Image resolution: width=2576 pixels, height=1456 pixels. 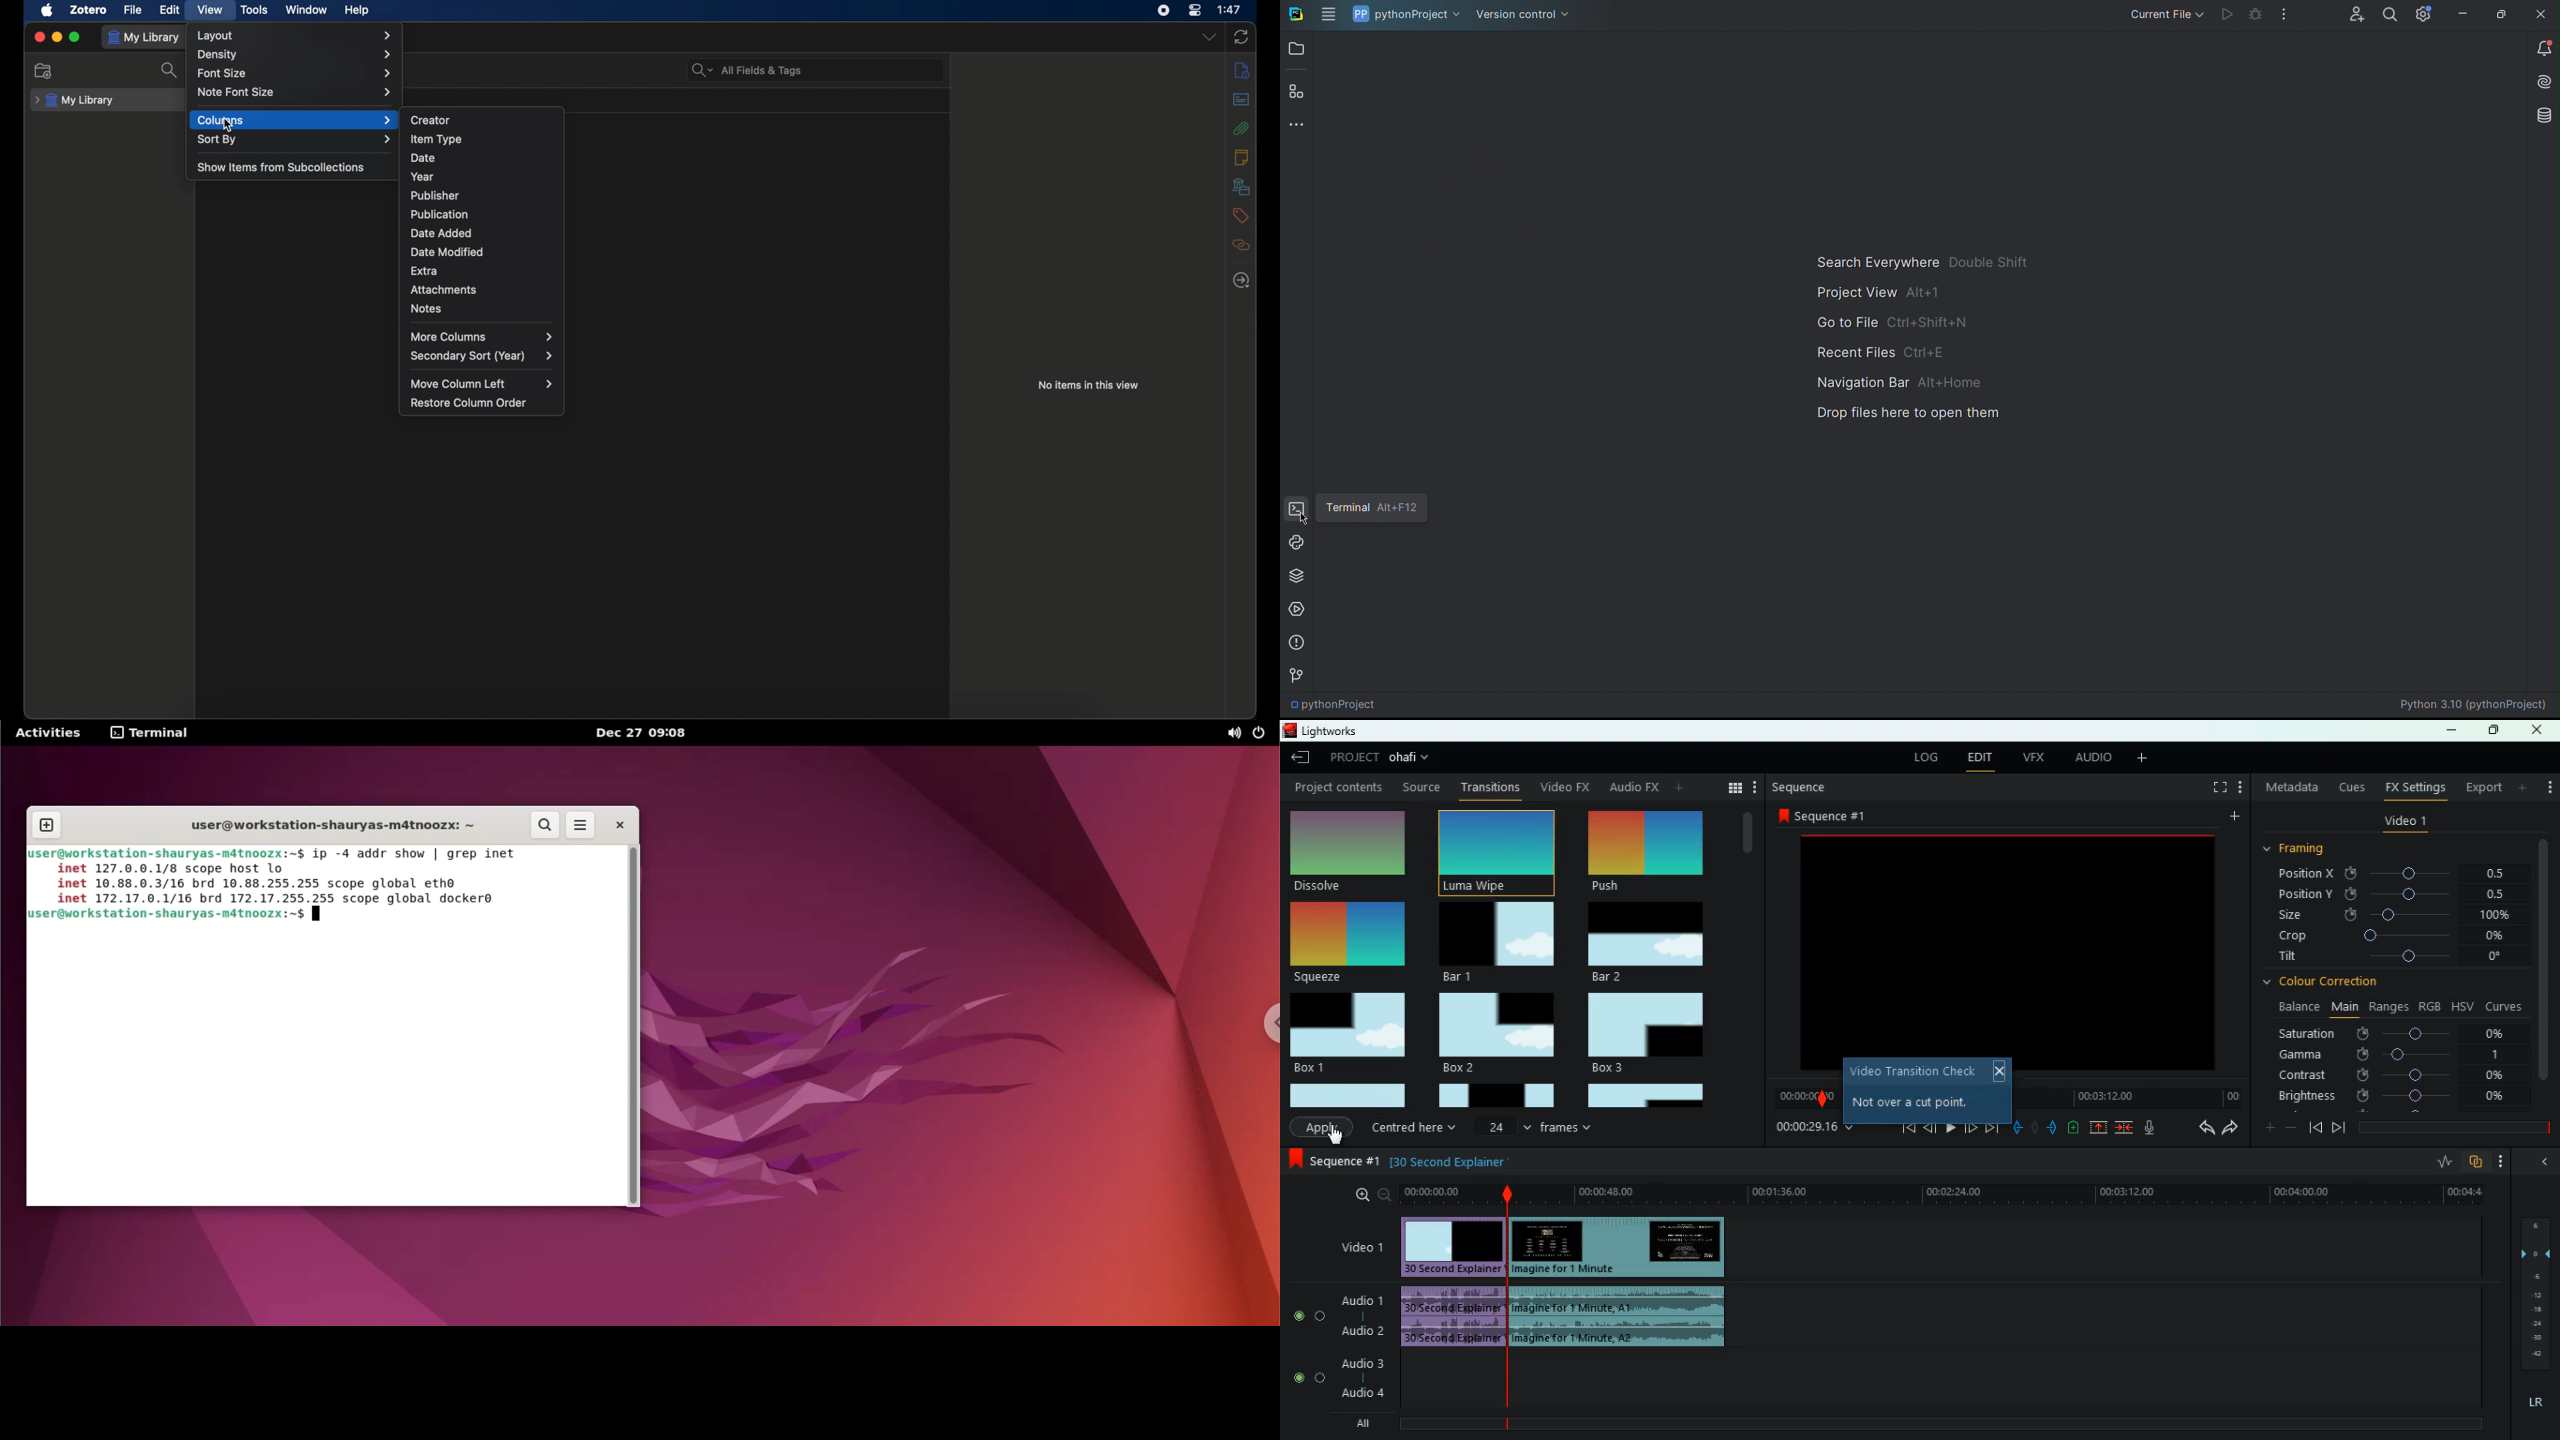 What do you see at coordinates (2430, 1005) in the screenshot?
I see `rgb` at bounding box center [2430, 1005].